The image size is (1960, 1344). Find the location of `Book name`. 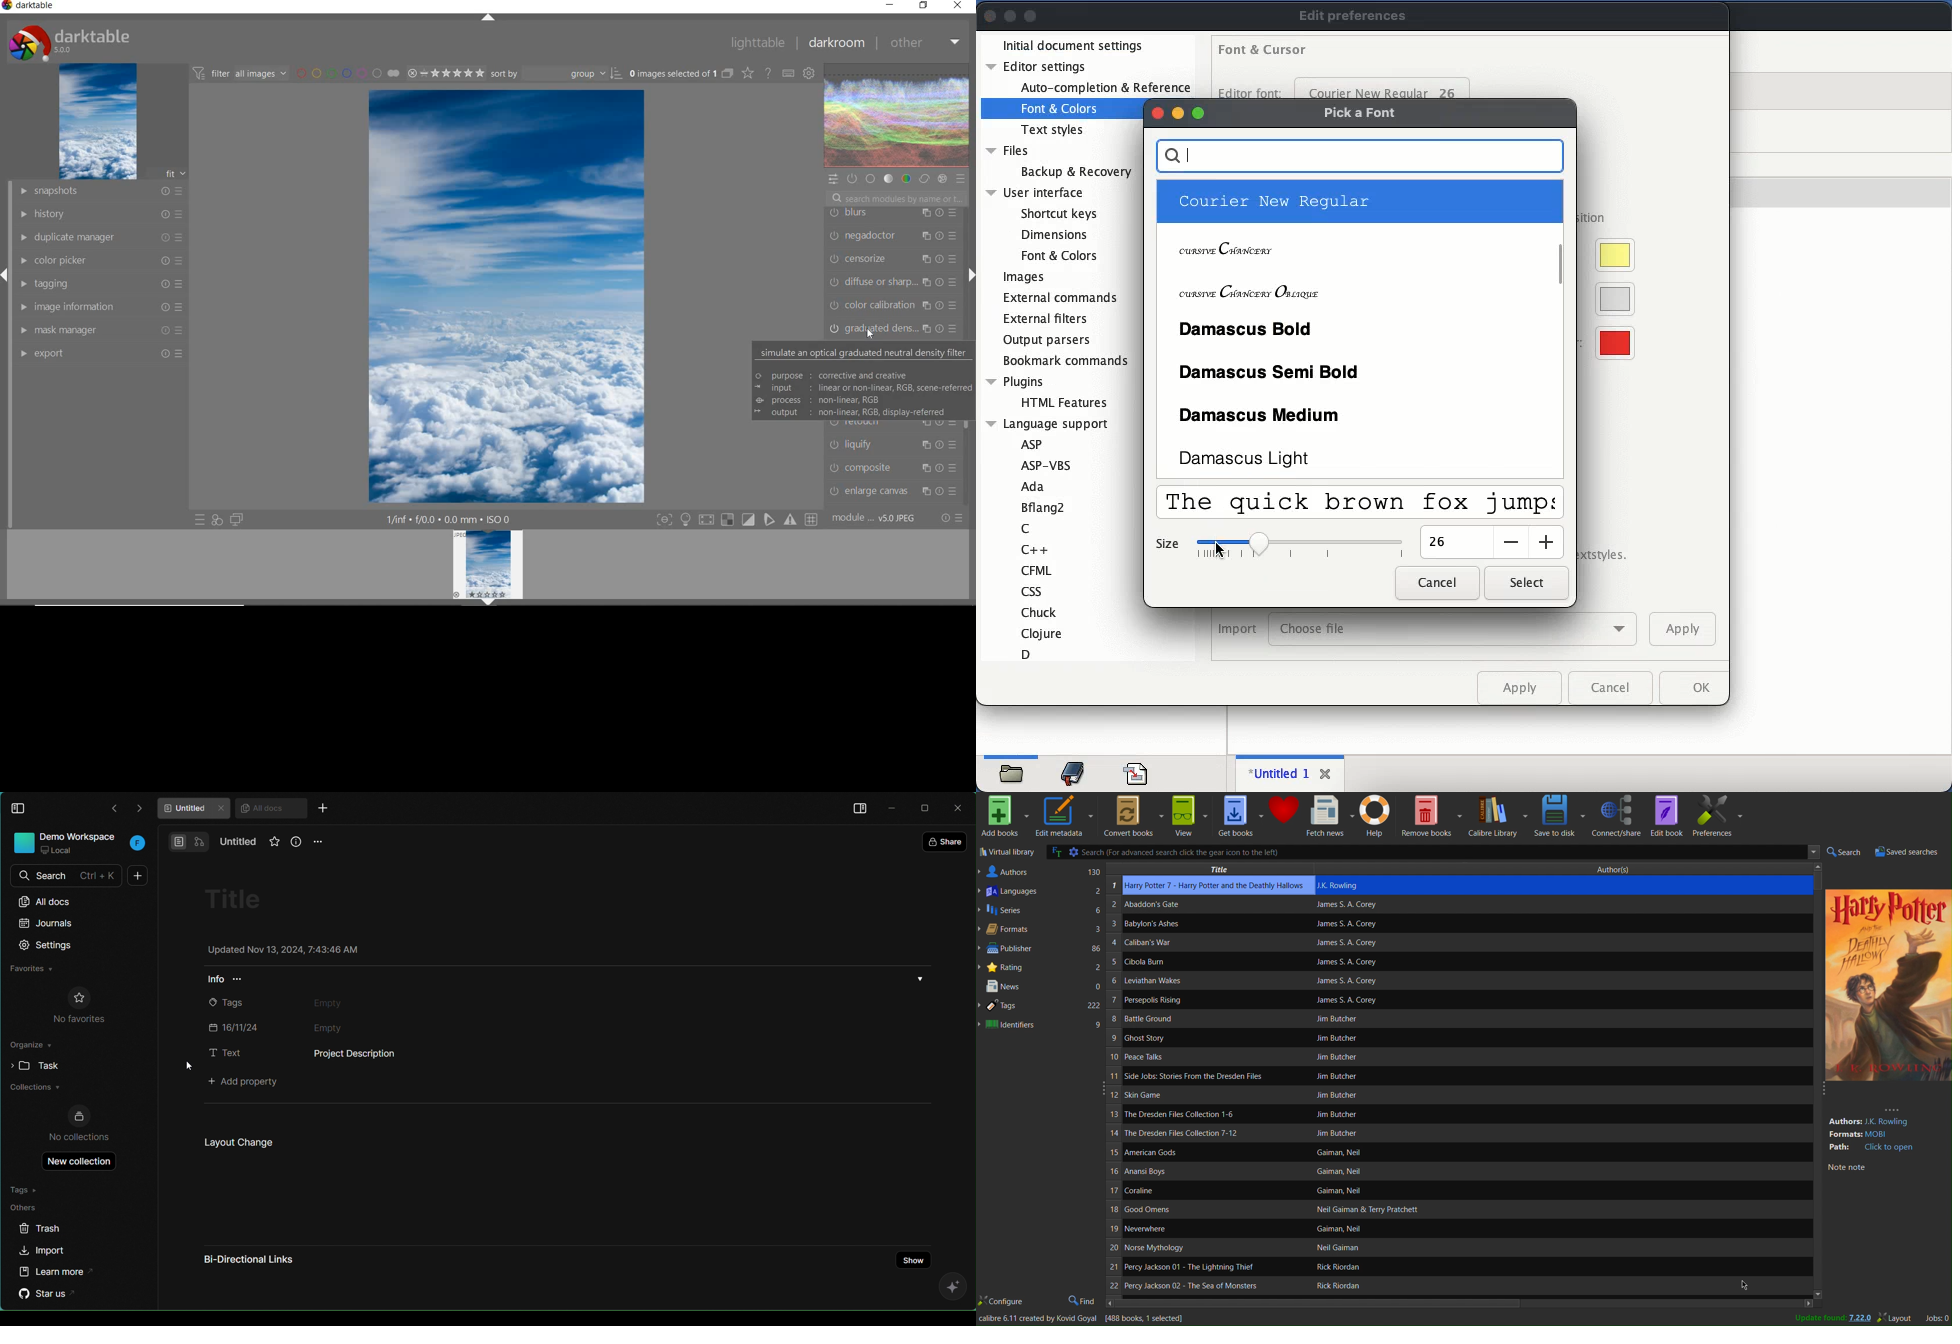

Book name is located at coordinates (1201, 1192).